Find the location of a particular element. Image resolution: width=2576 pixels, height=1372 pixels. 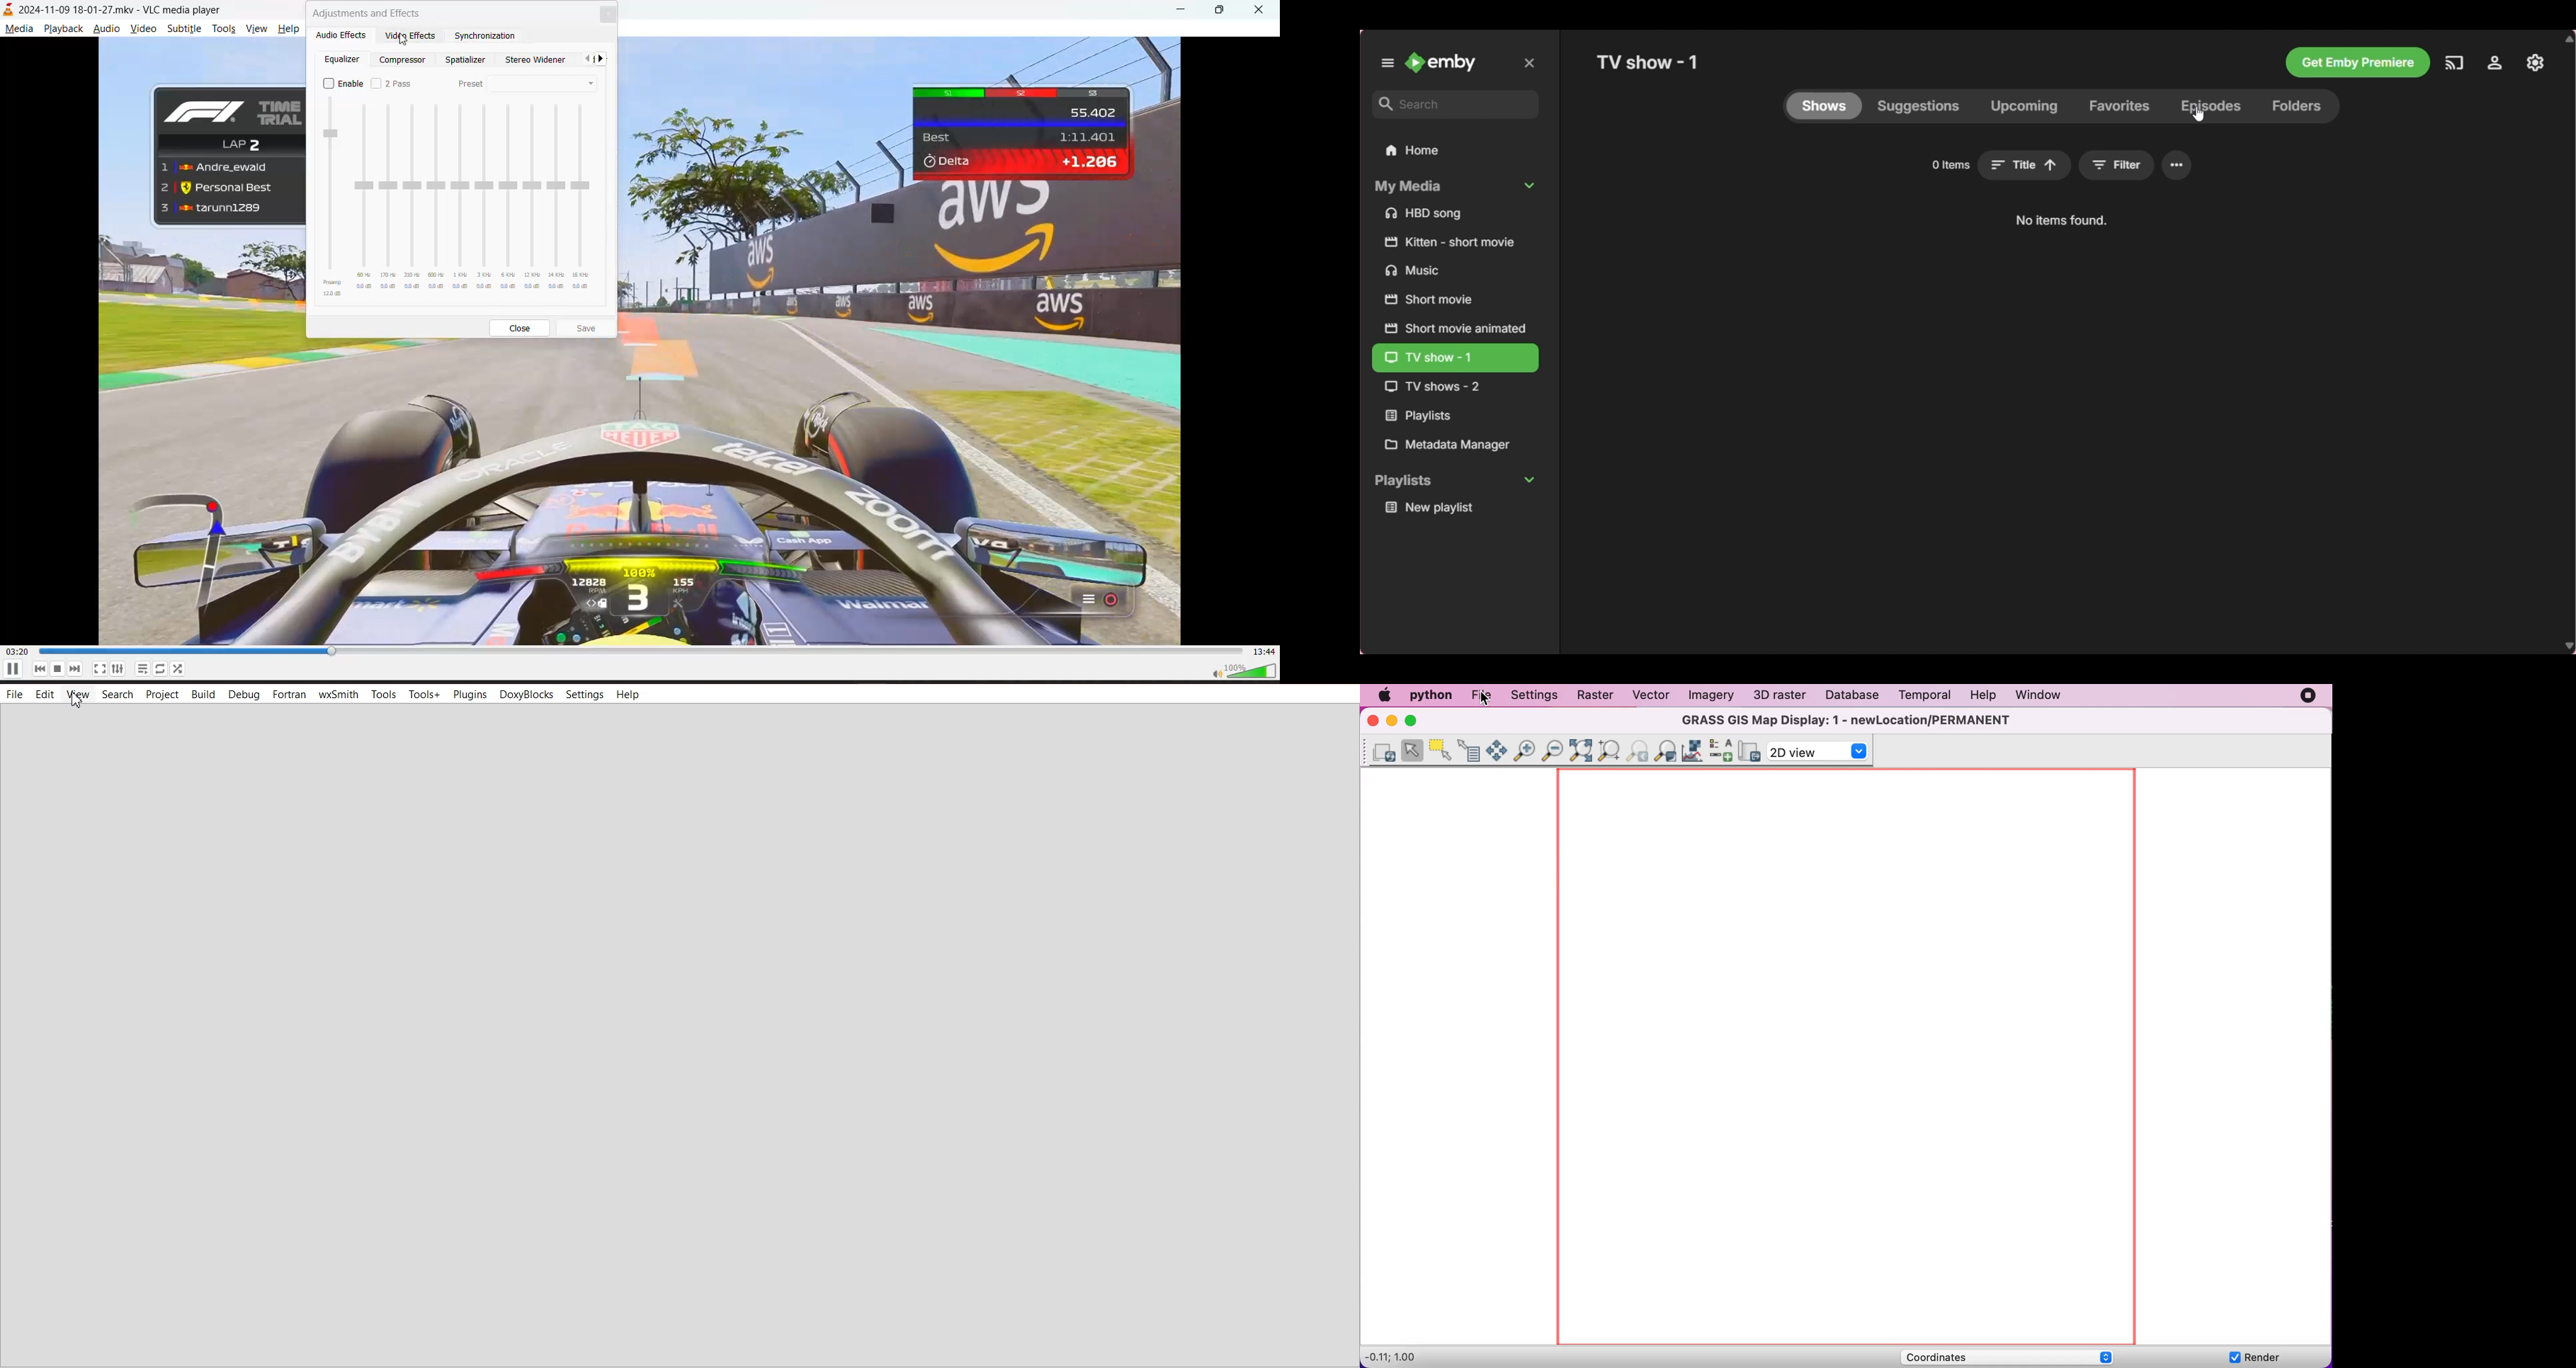

TV show is located at coordinates (1452, 387).